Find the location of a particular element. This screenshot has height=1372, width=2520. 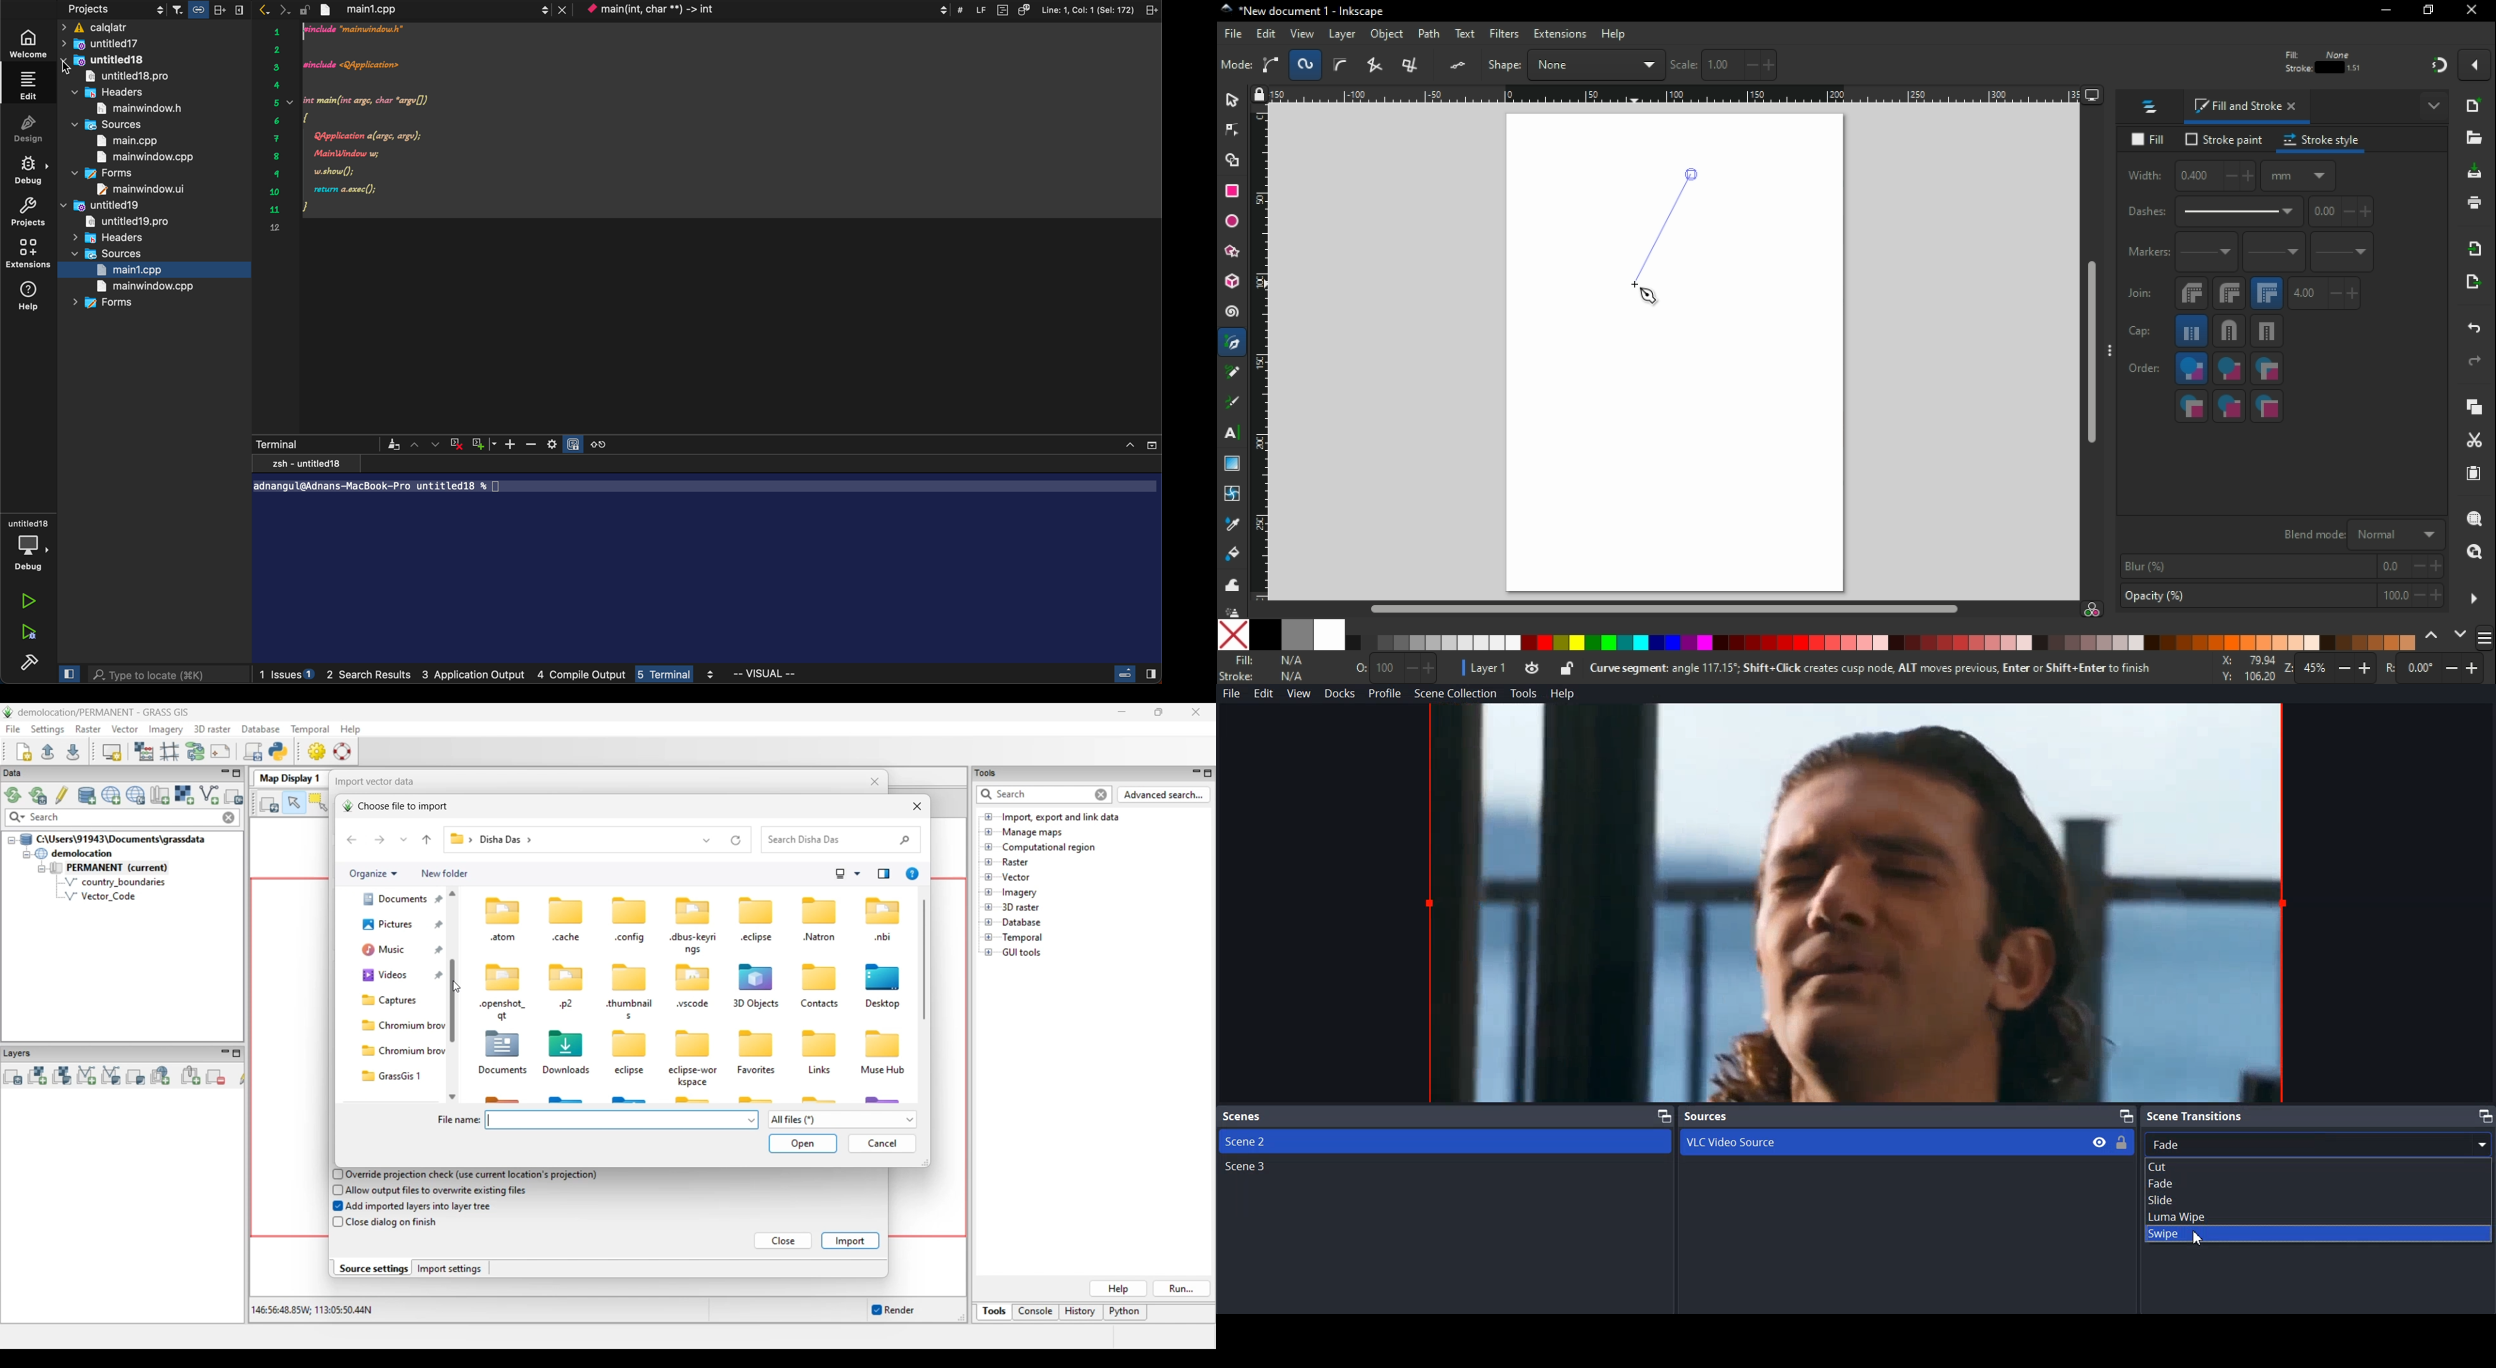

main window.cpp is located at coordinates (143, 286).